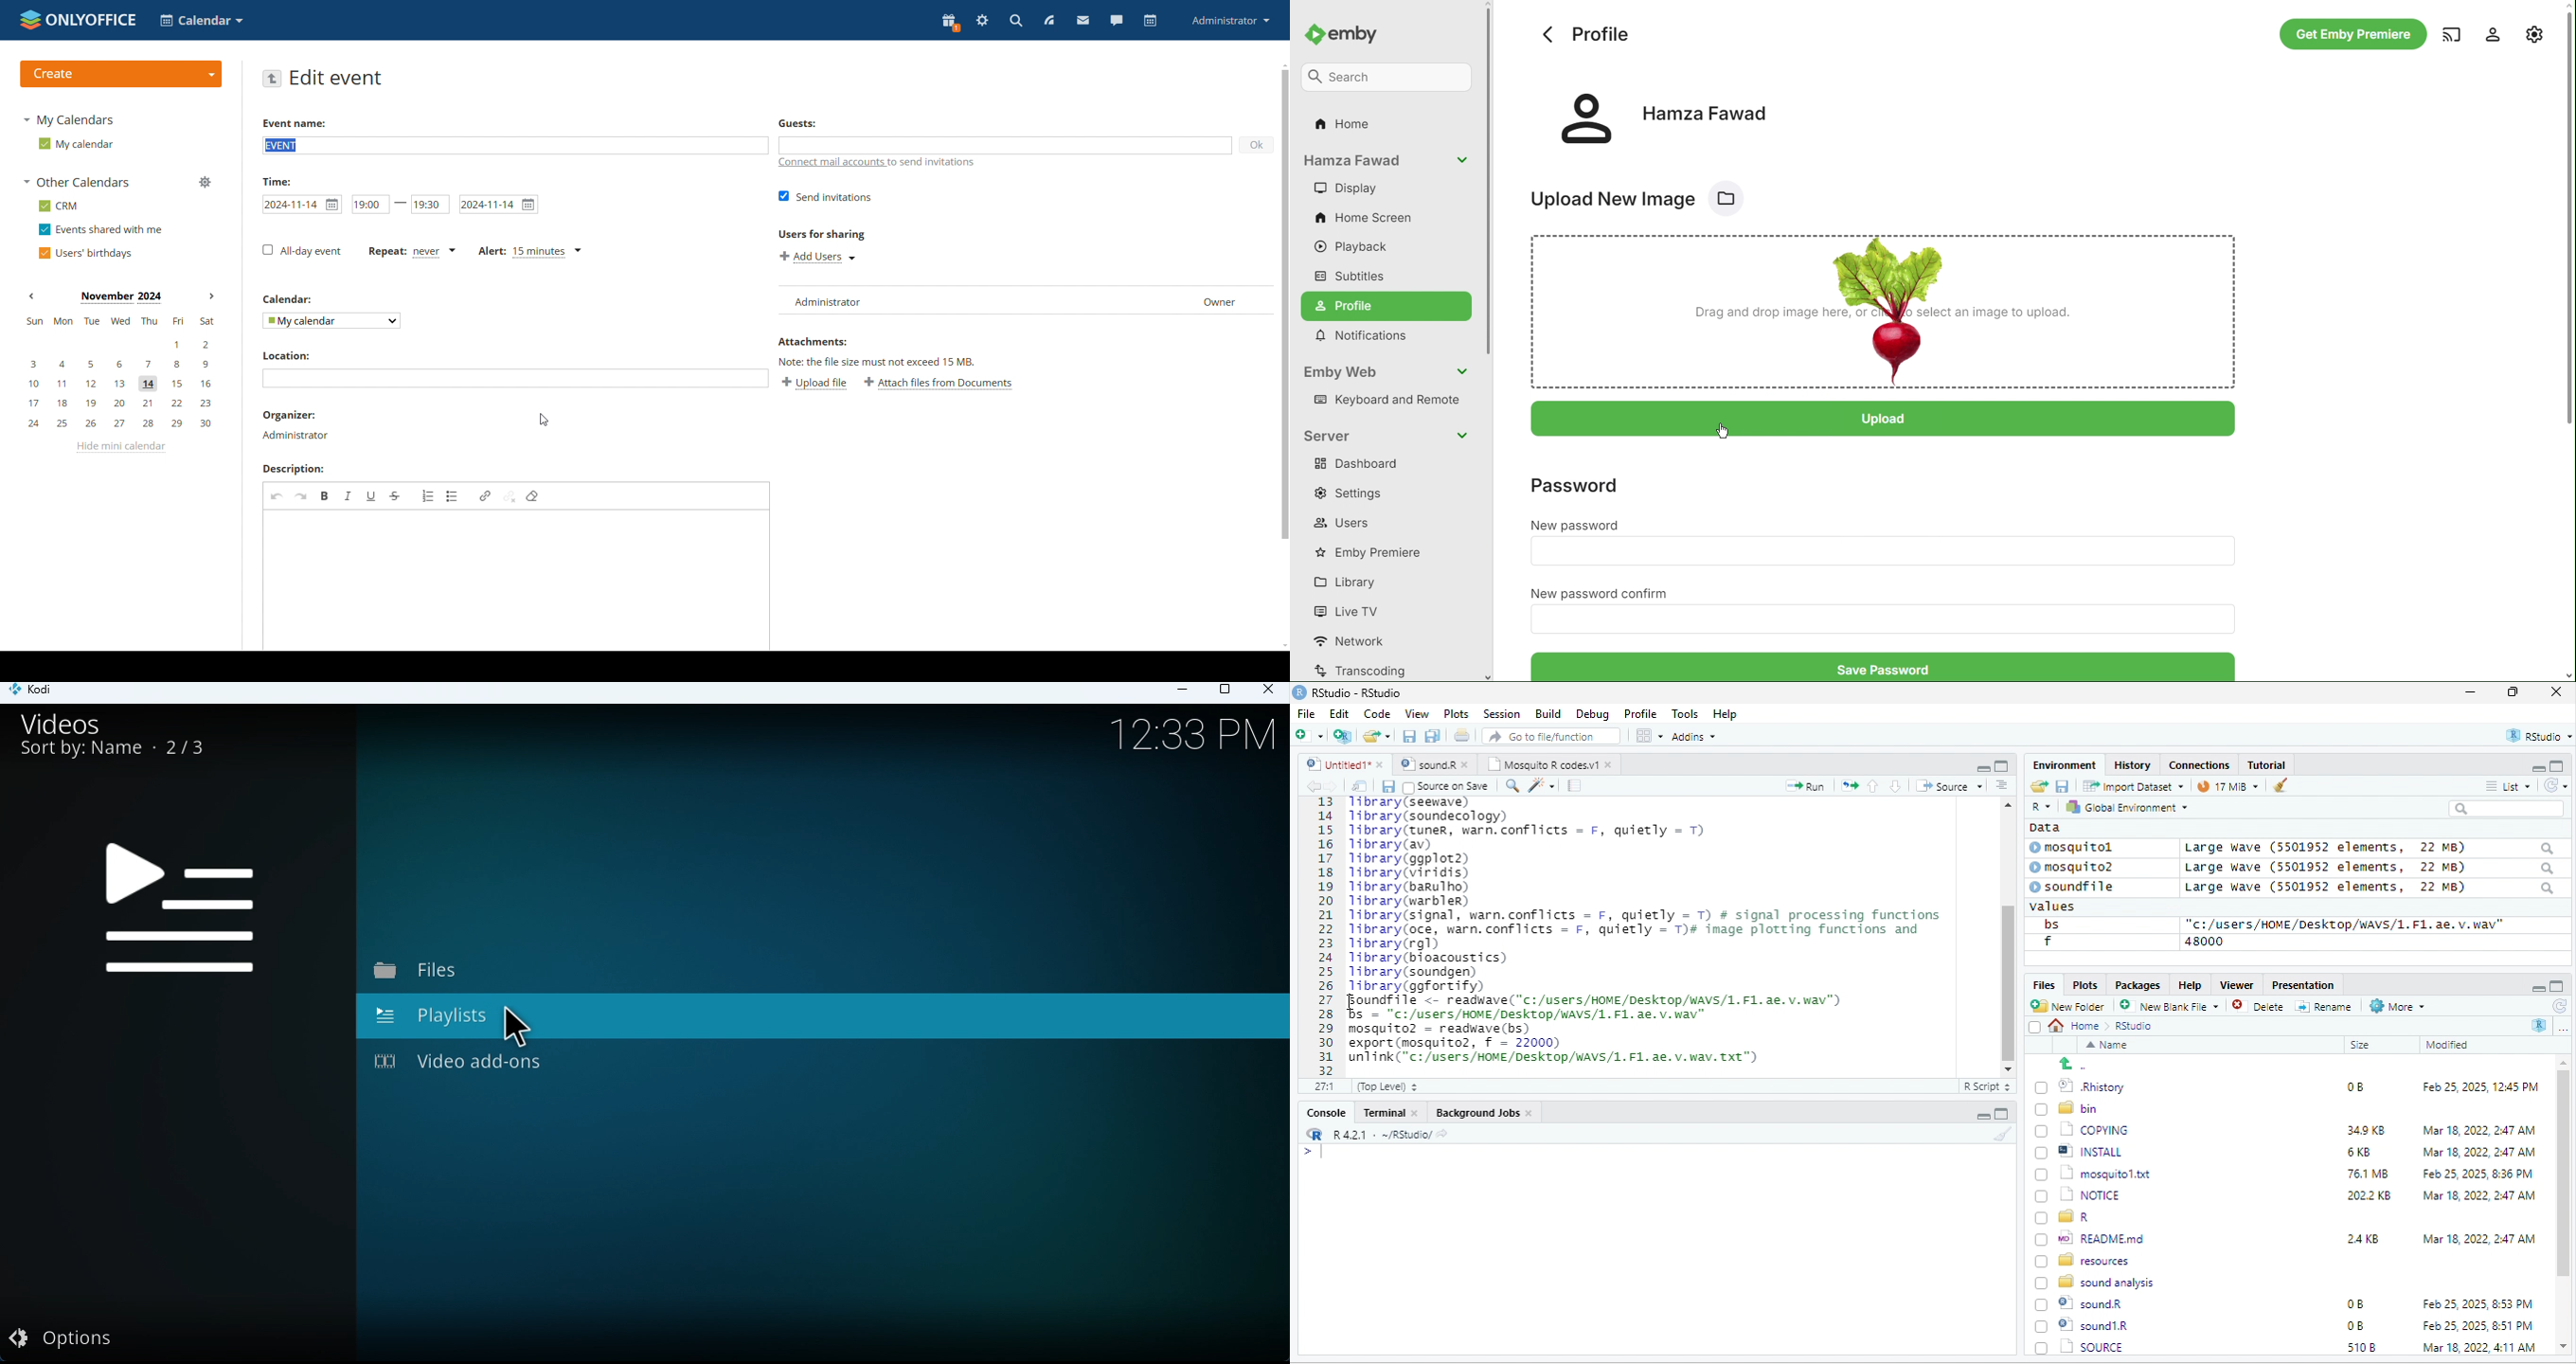 Image resolution: width=2576 pixels, height=1372 pixels. I want to click on guests, so click(811, 124).